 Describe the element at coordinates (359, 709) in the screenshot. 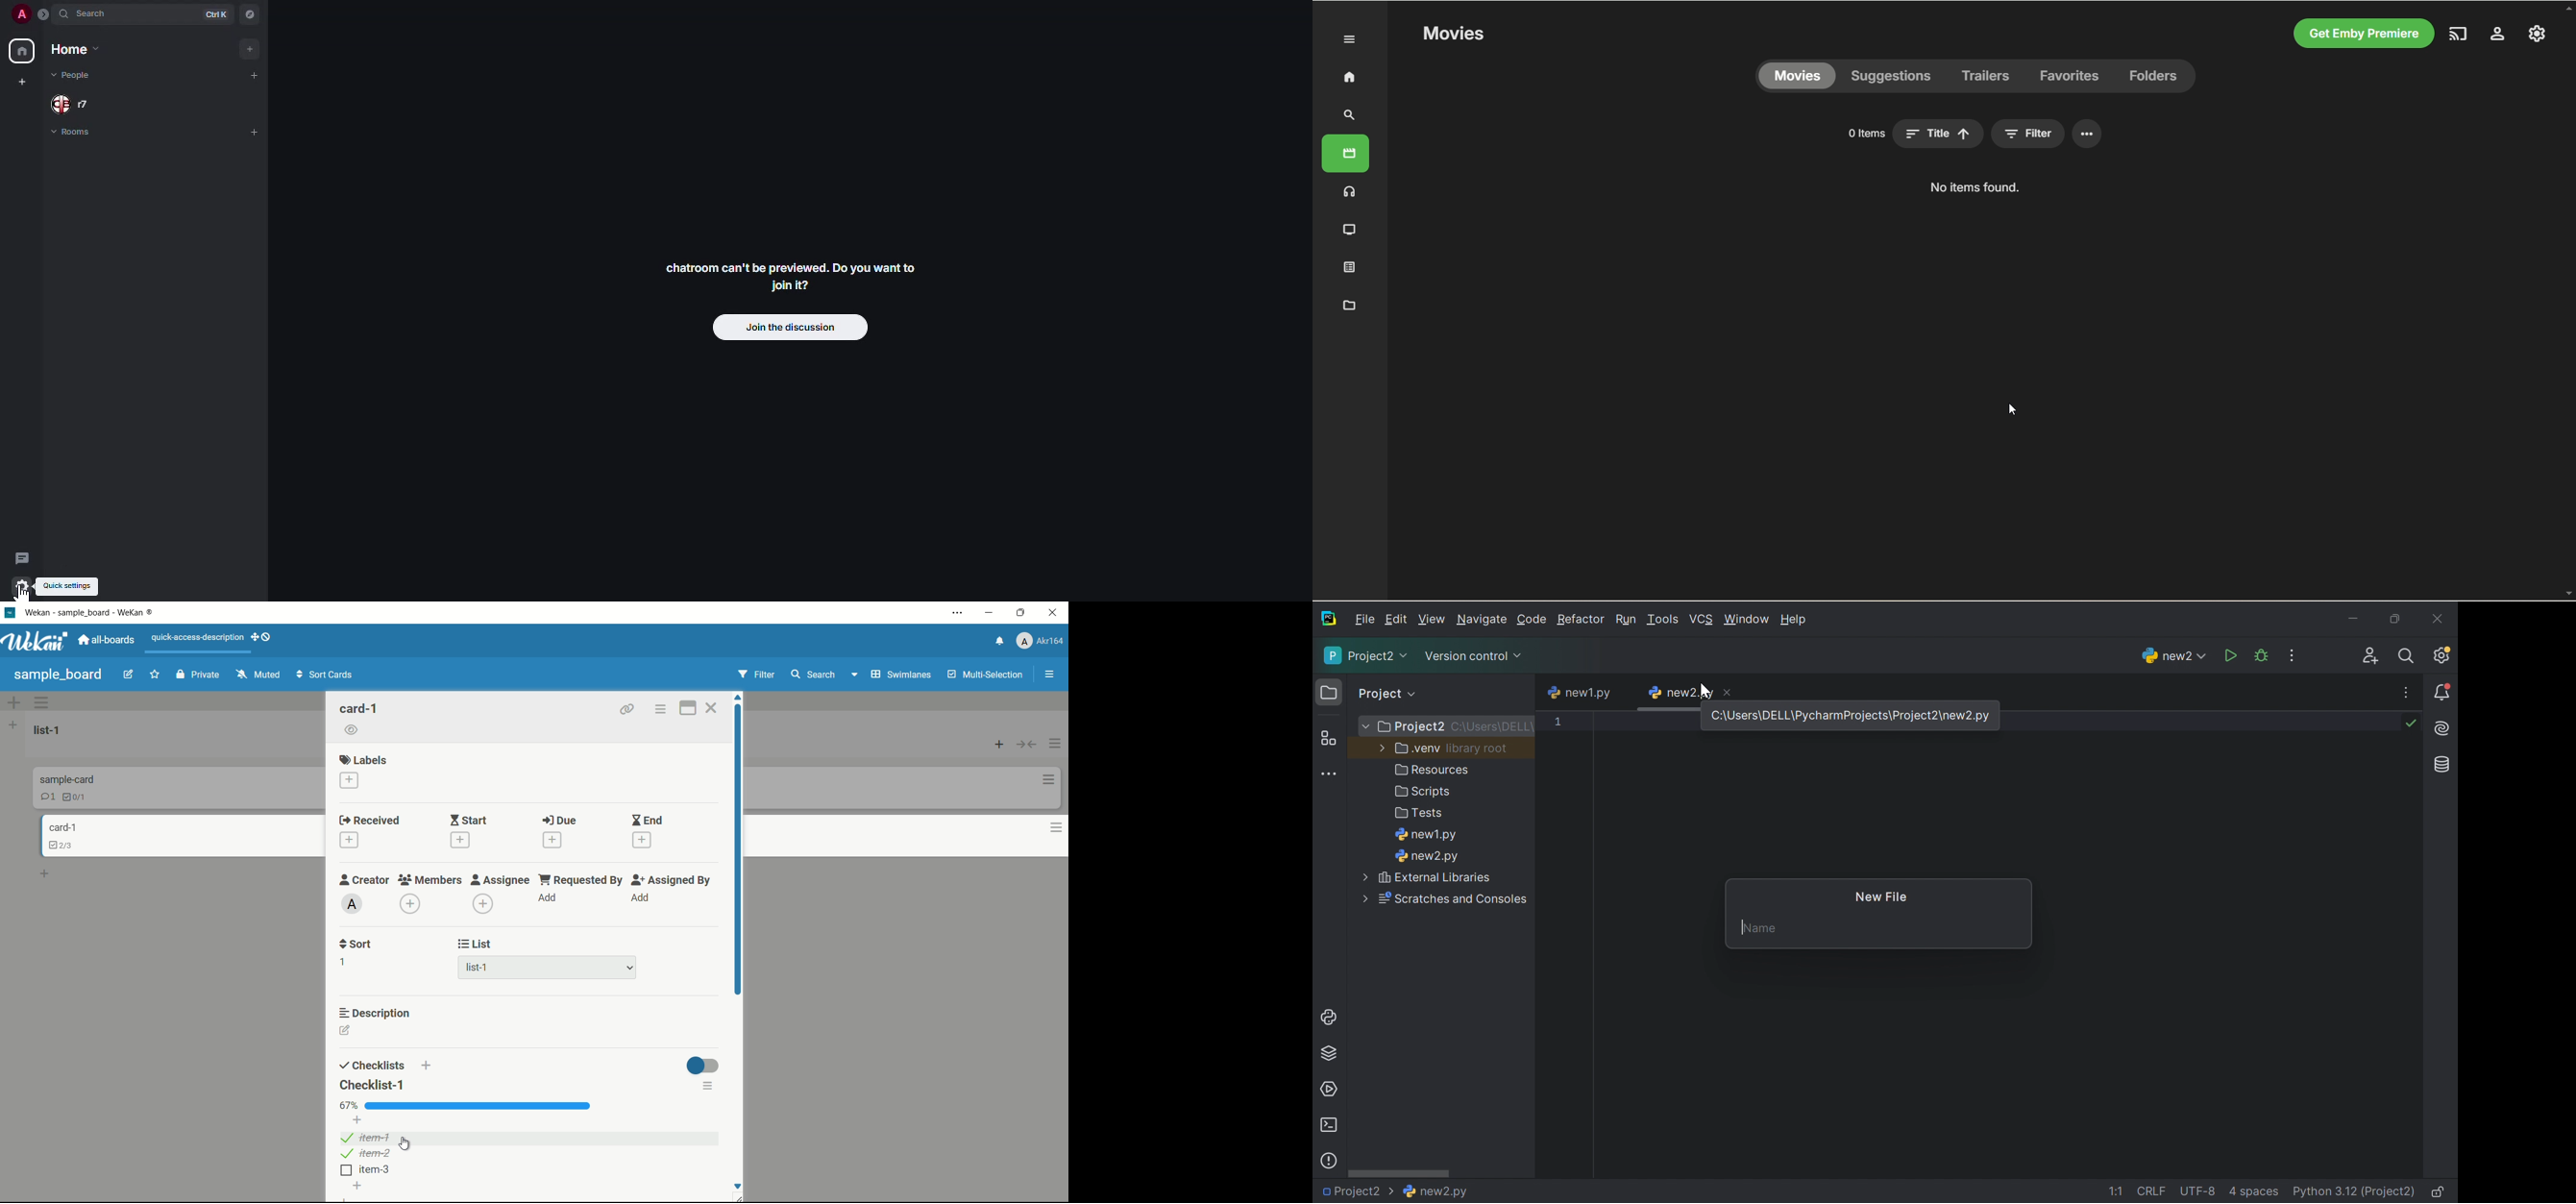

I see `card name` at that location.